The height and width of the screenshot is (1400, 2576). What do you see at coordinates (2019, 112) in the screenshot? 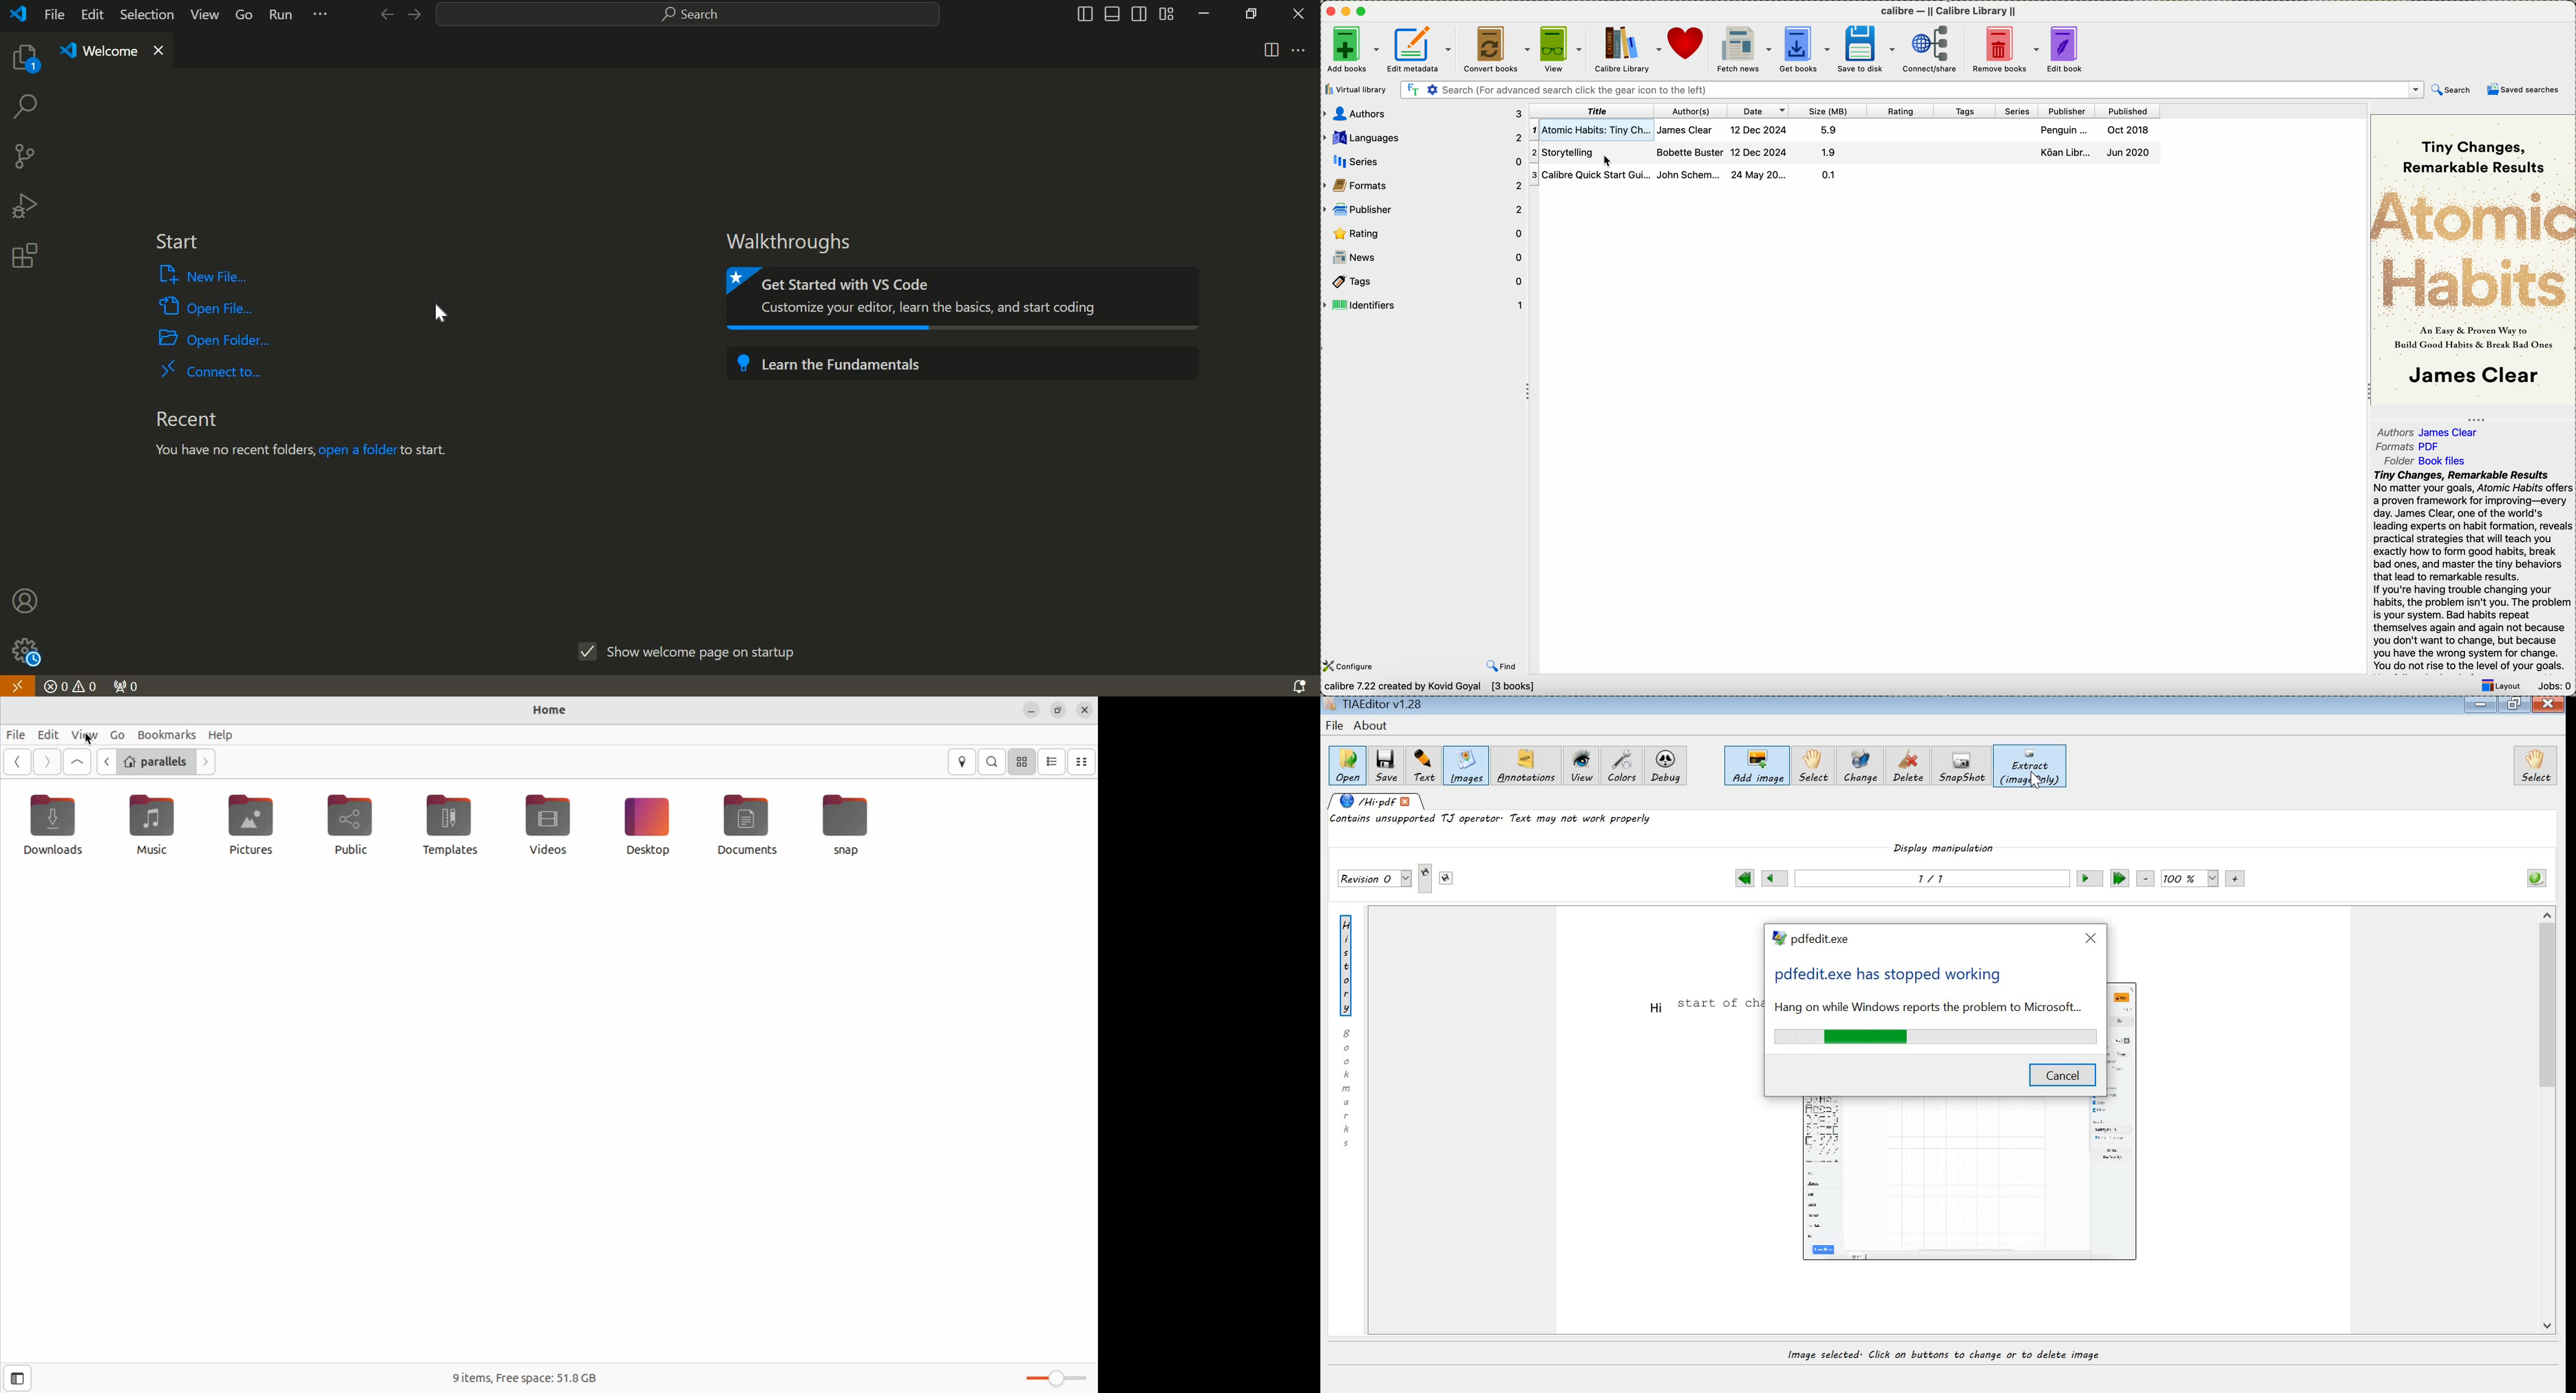
I see `series` at bounding box center [2019, 112].